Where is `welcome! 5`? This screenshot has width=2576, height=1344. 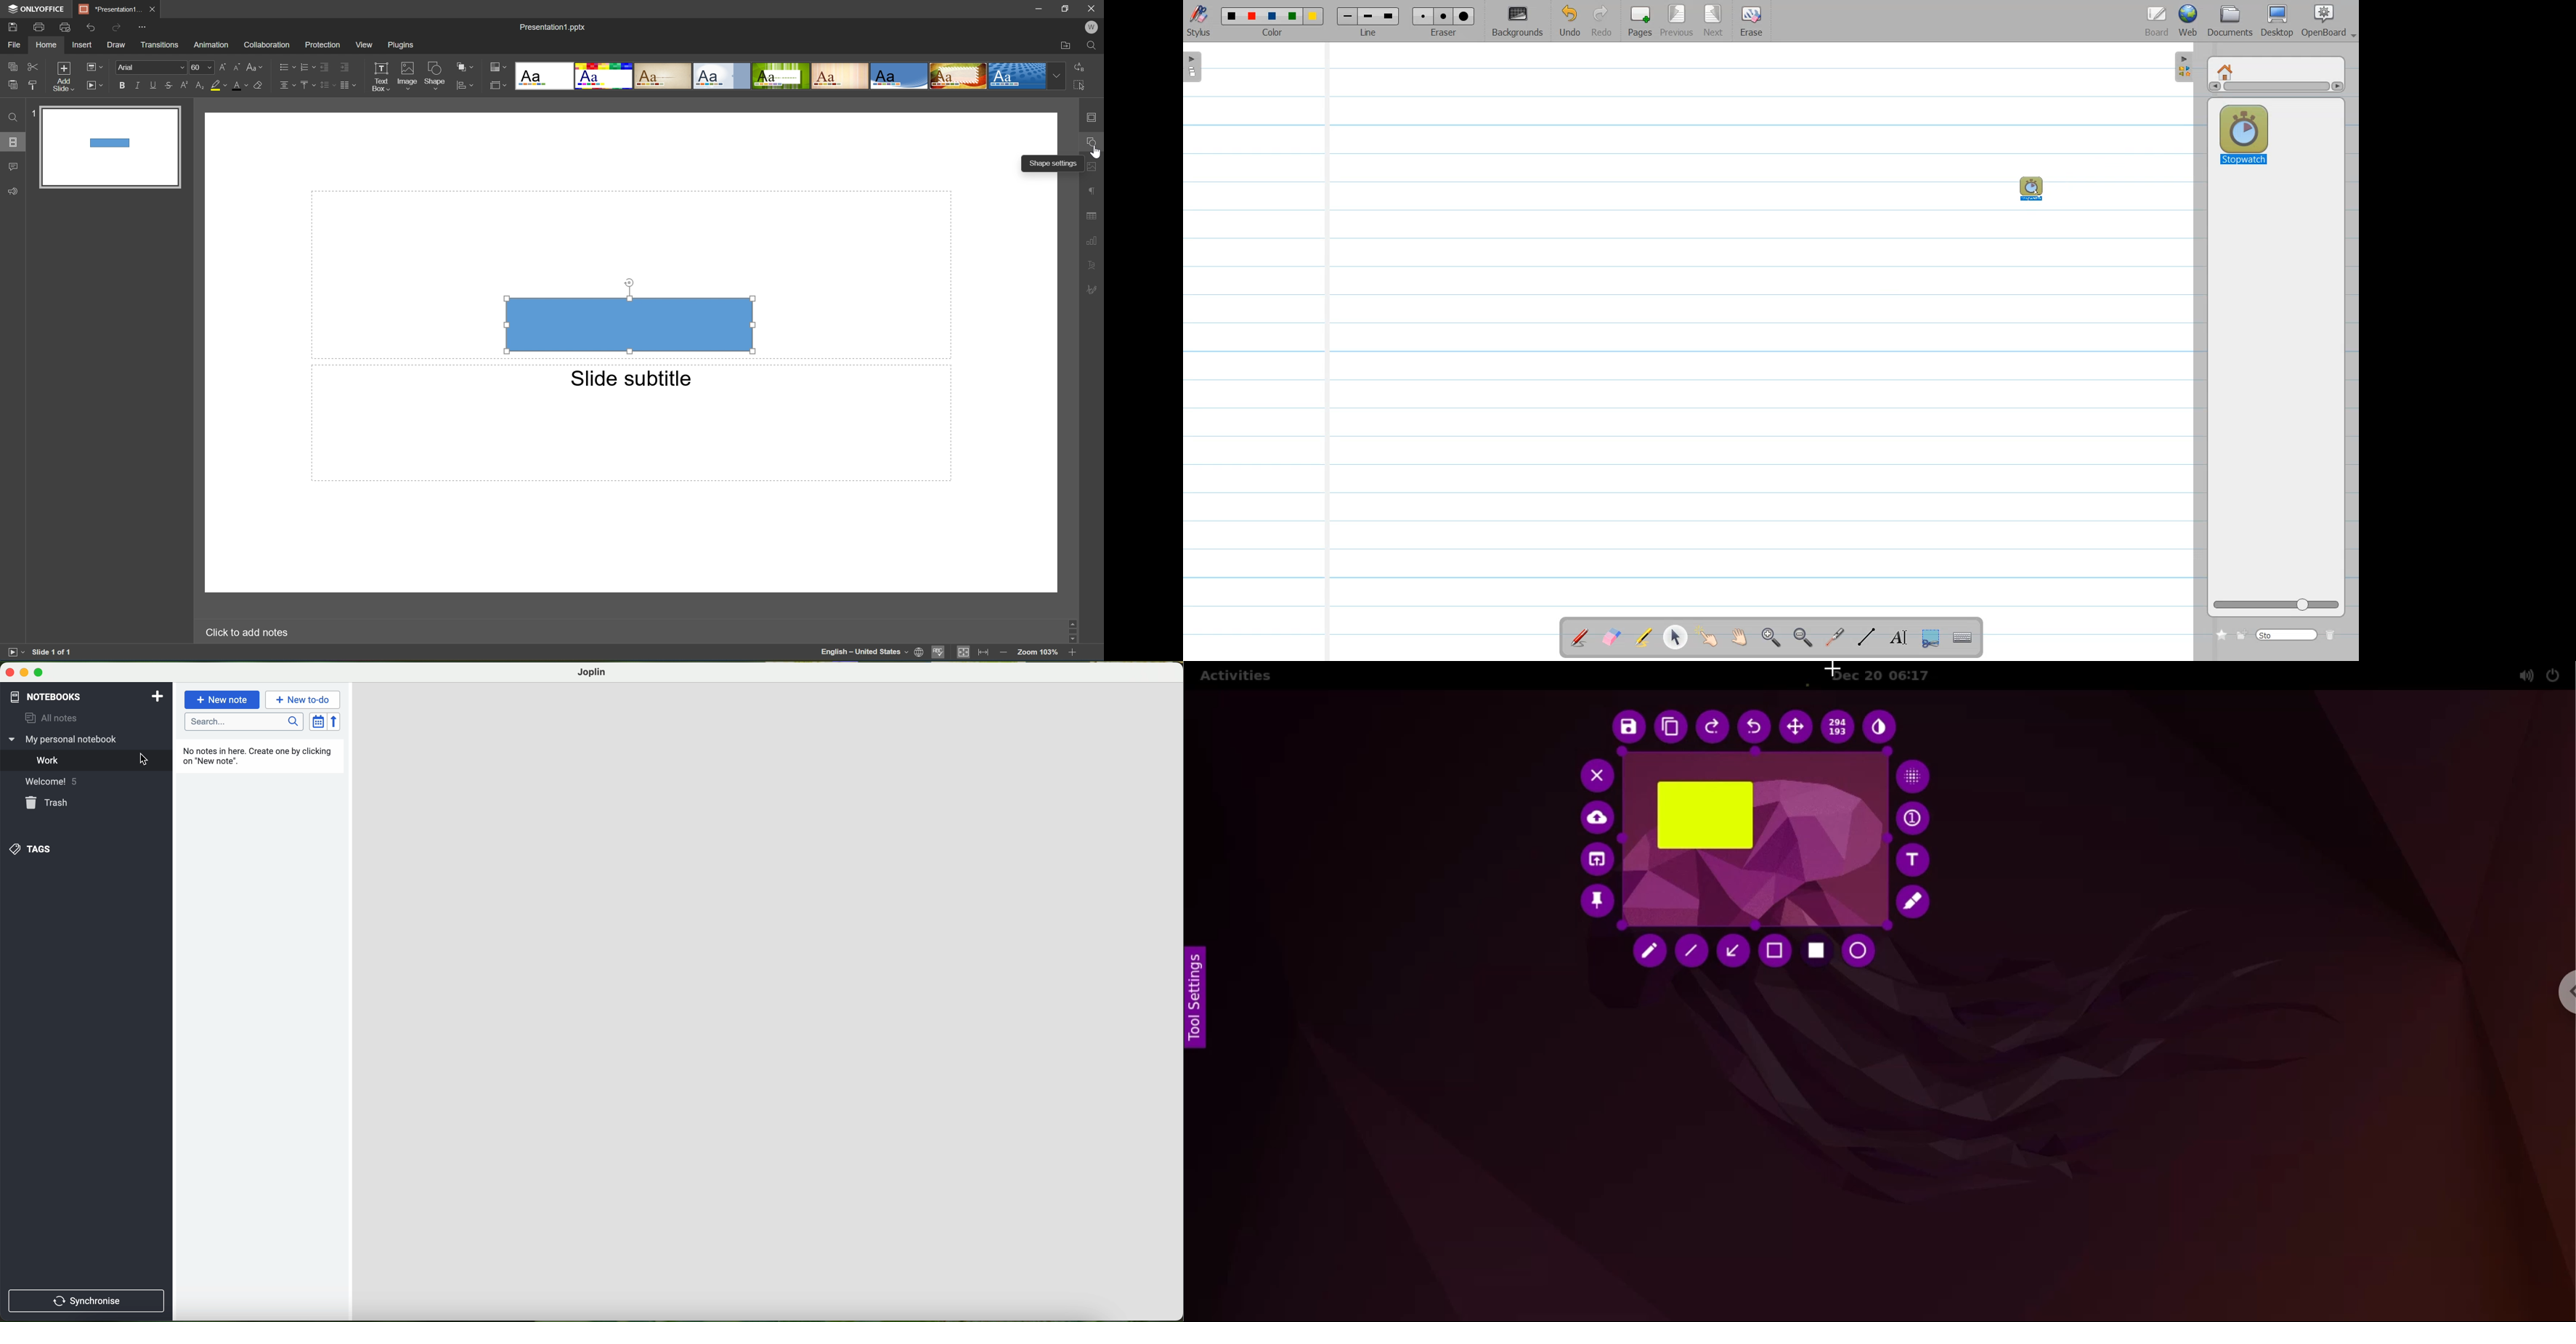
welcome! 5 is located at coordinates (50, 780).